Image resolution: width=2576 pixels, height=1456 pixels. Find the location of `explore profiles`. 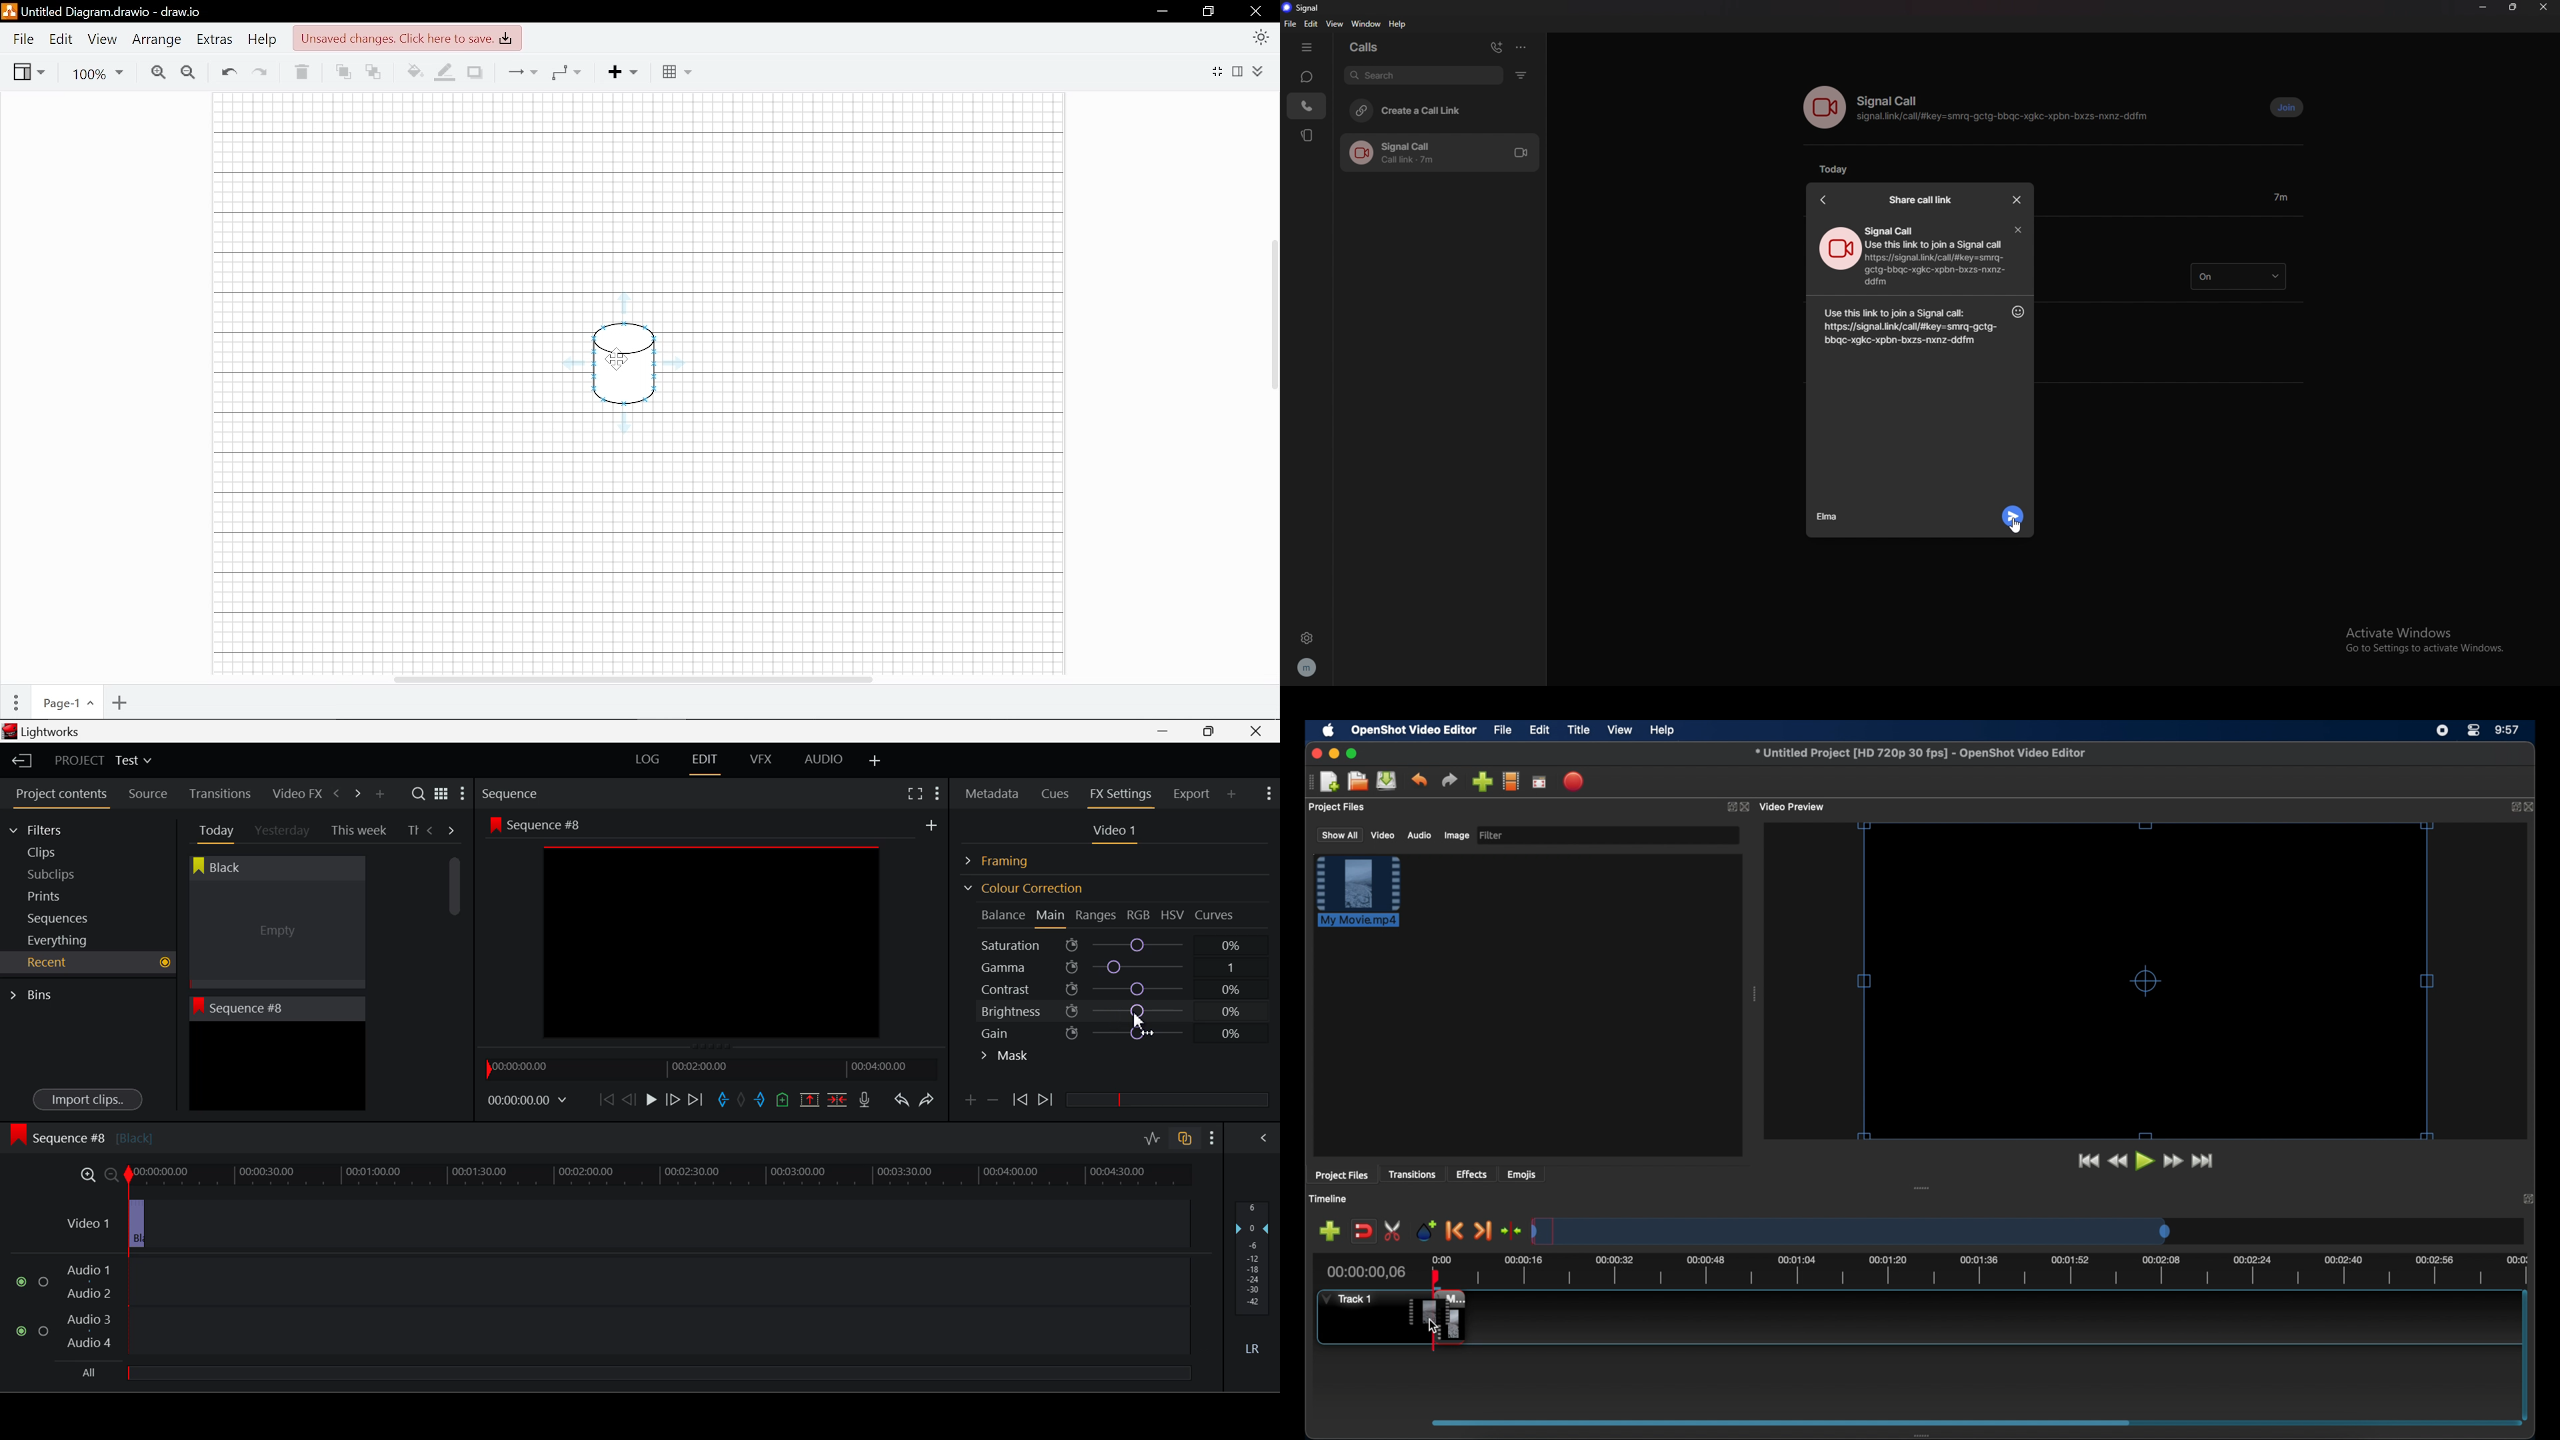

explore profiles is located at coordinates (1511, 781).